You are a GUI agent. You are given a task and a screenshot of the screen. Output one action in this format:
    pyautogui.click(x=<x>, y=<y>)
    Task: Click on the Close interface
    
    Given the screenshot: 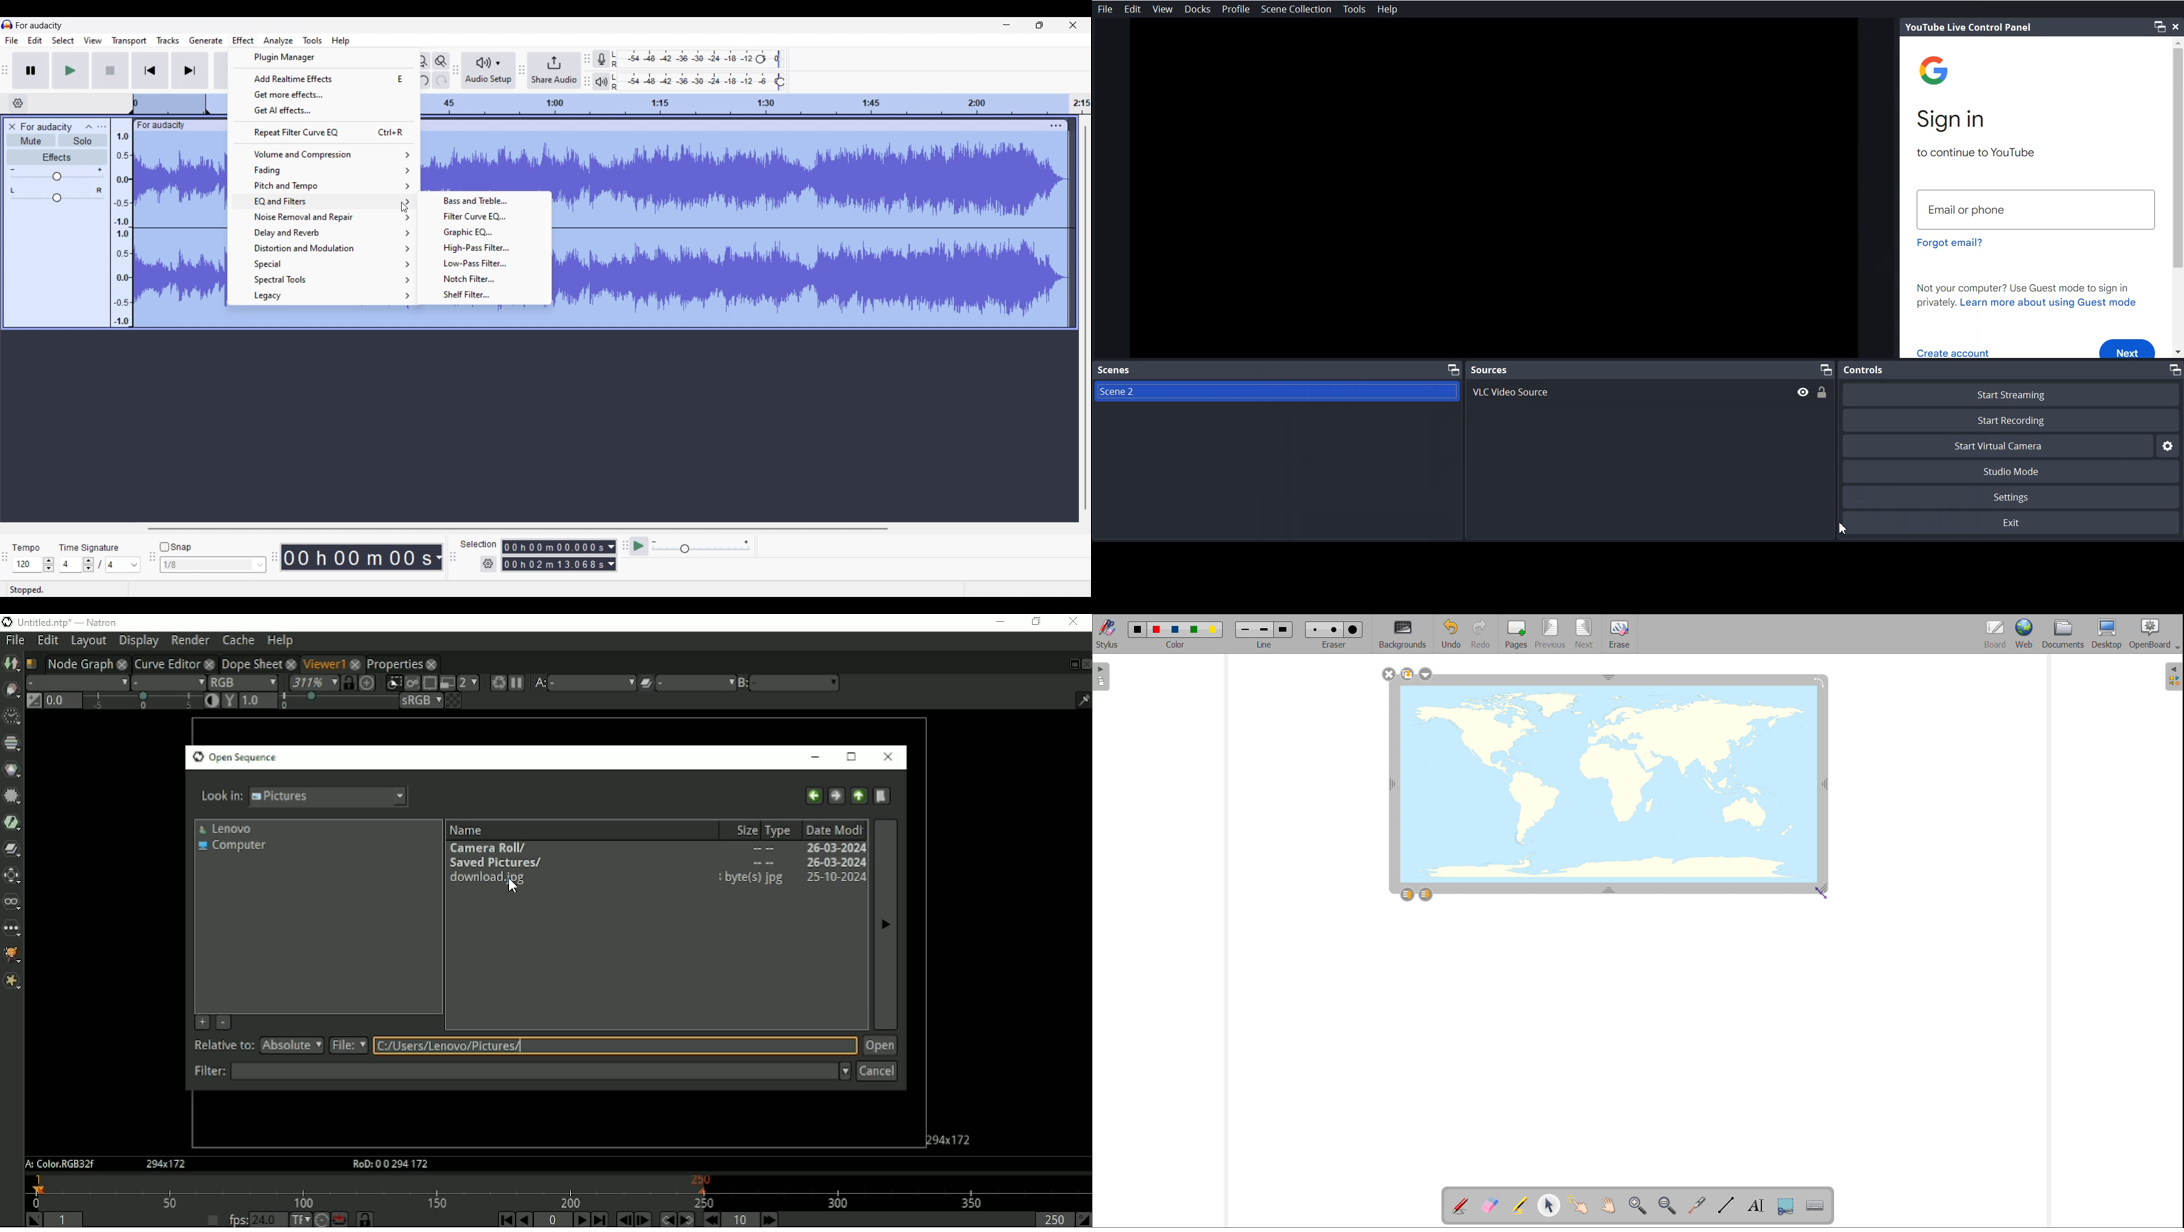 What is the action you would take?
    pyautogui.click(x=1073, y=25)
    